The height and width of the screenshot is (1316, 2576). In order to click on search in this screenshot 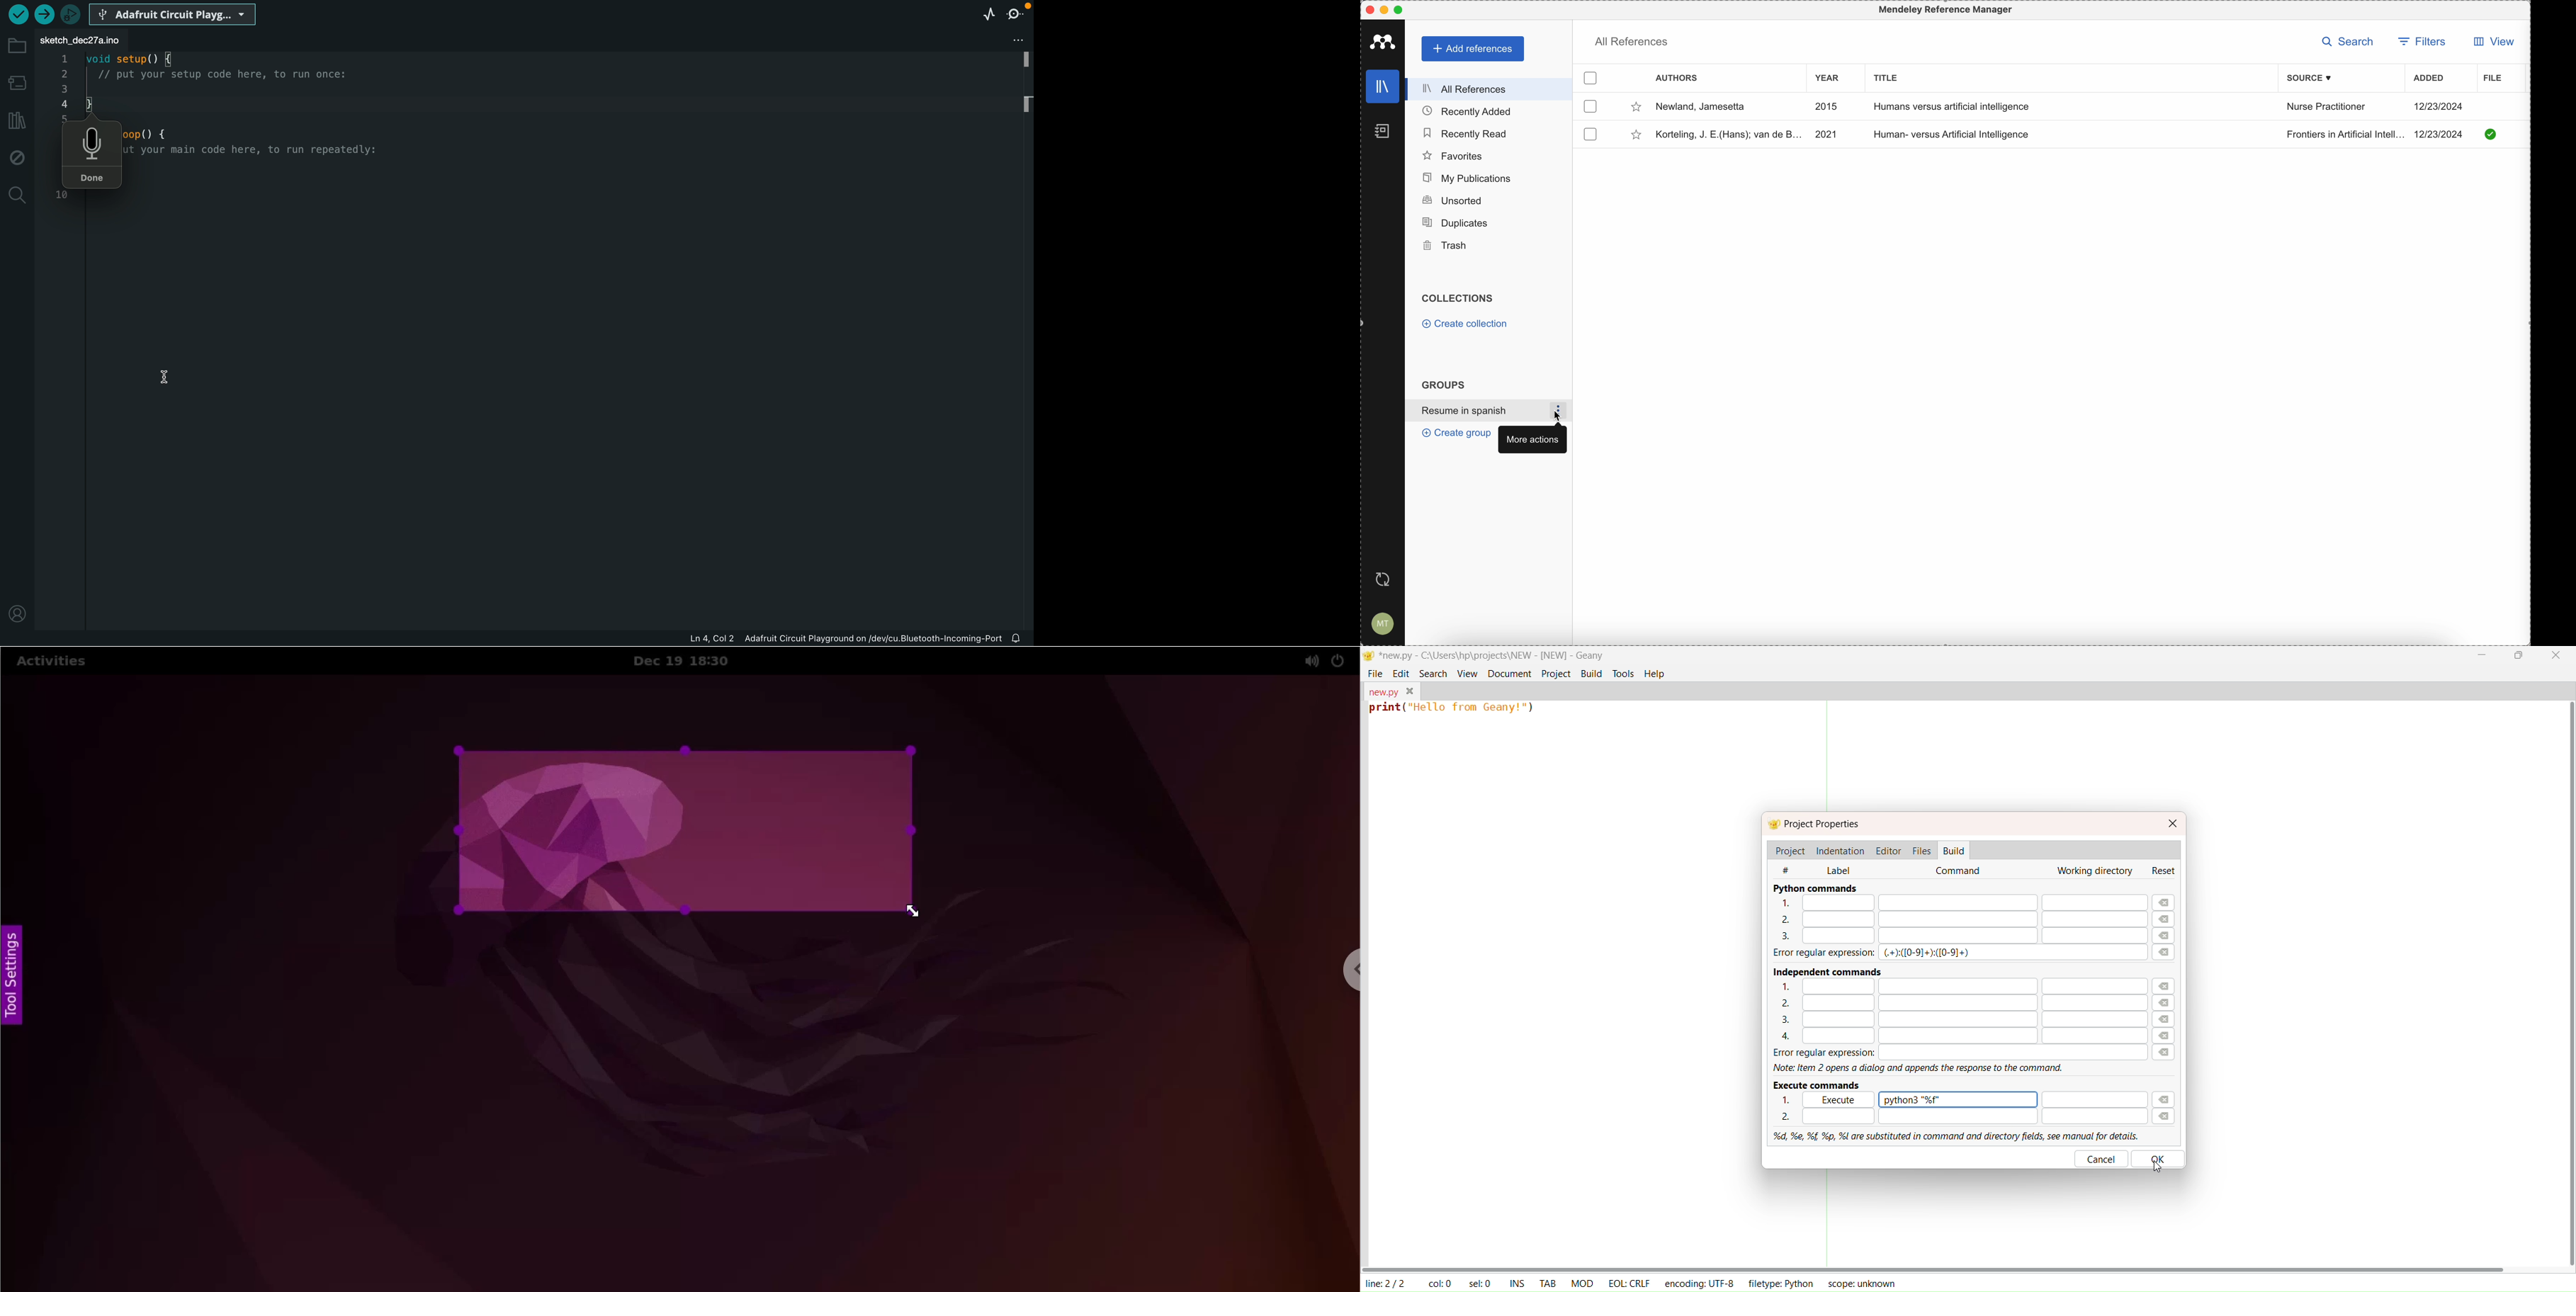, I will do `click(2348, 41)`.